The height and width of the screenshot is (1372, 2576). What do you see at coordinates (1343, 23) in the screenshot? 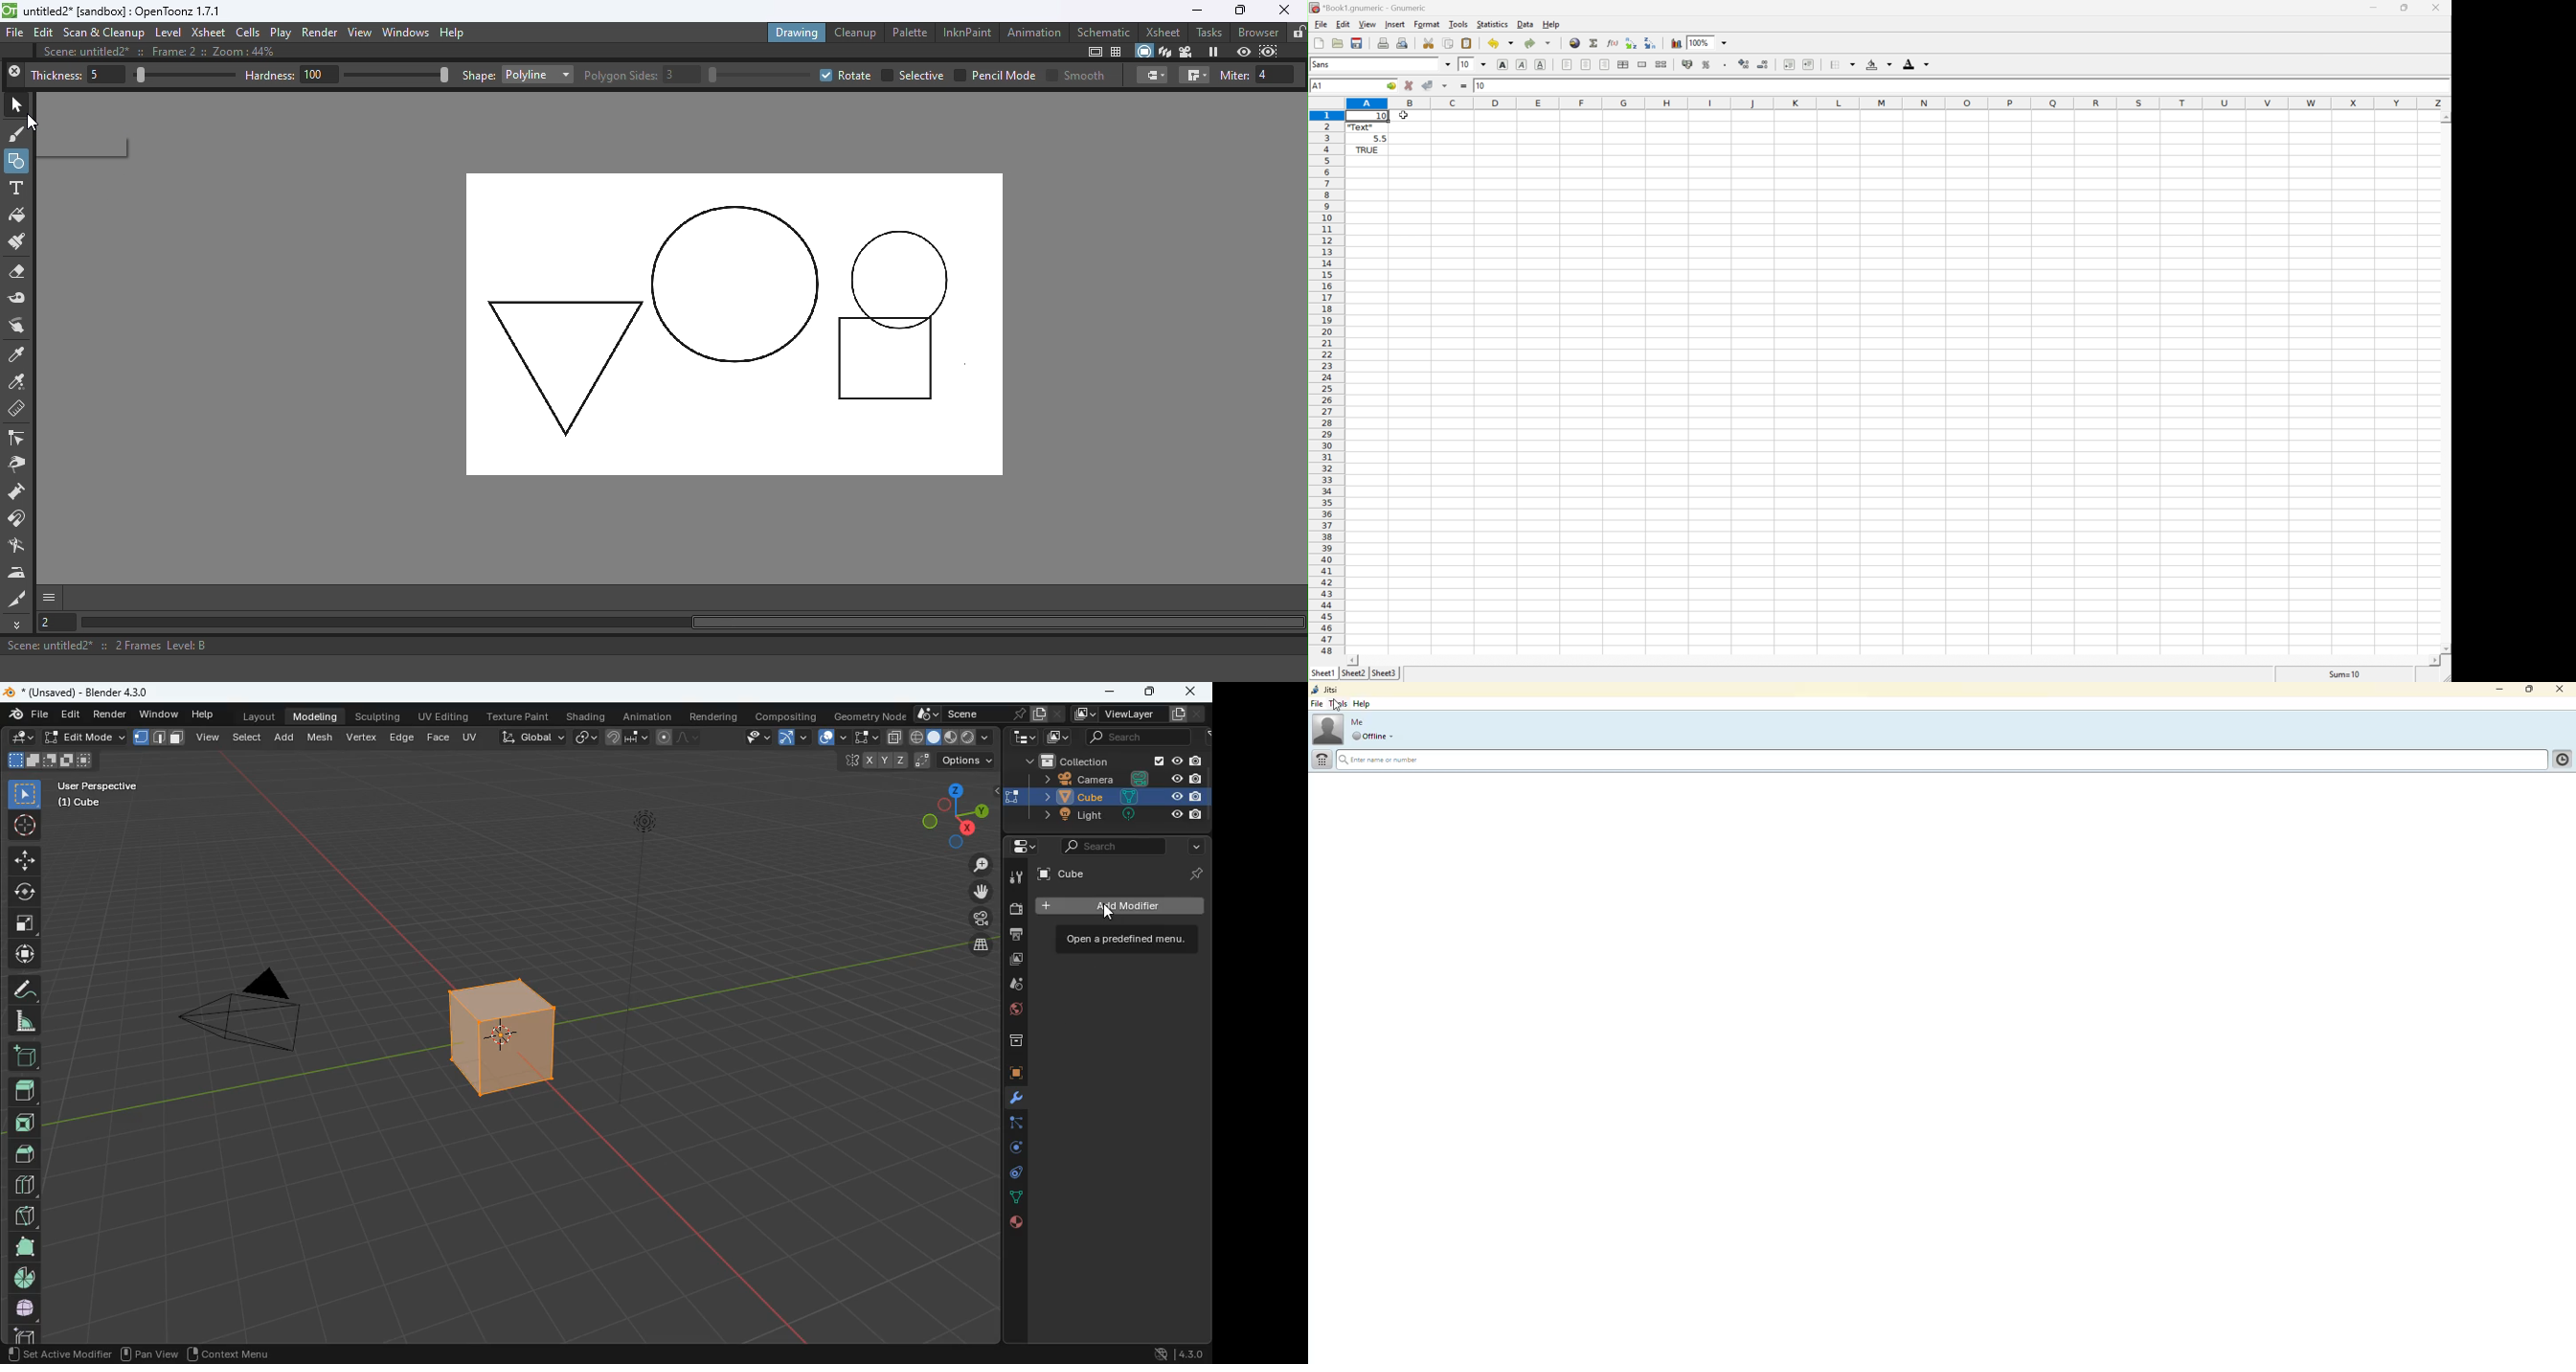
I see `Edit` at bounding box center [1343, 23].